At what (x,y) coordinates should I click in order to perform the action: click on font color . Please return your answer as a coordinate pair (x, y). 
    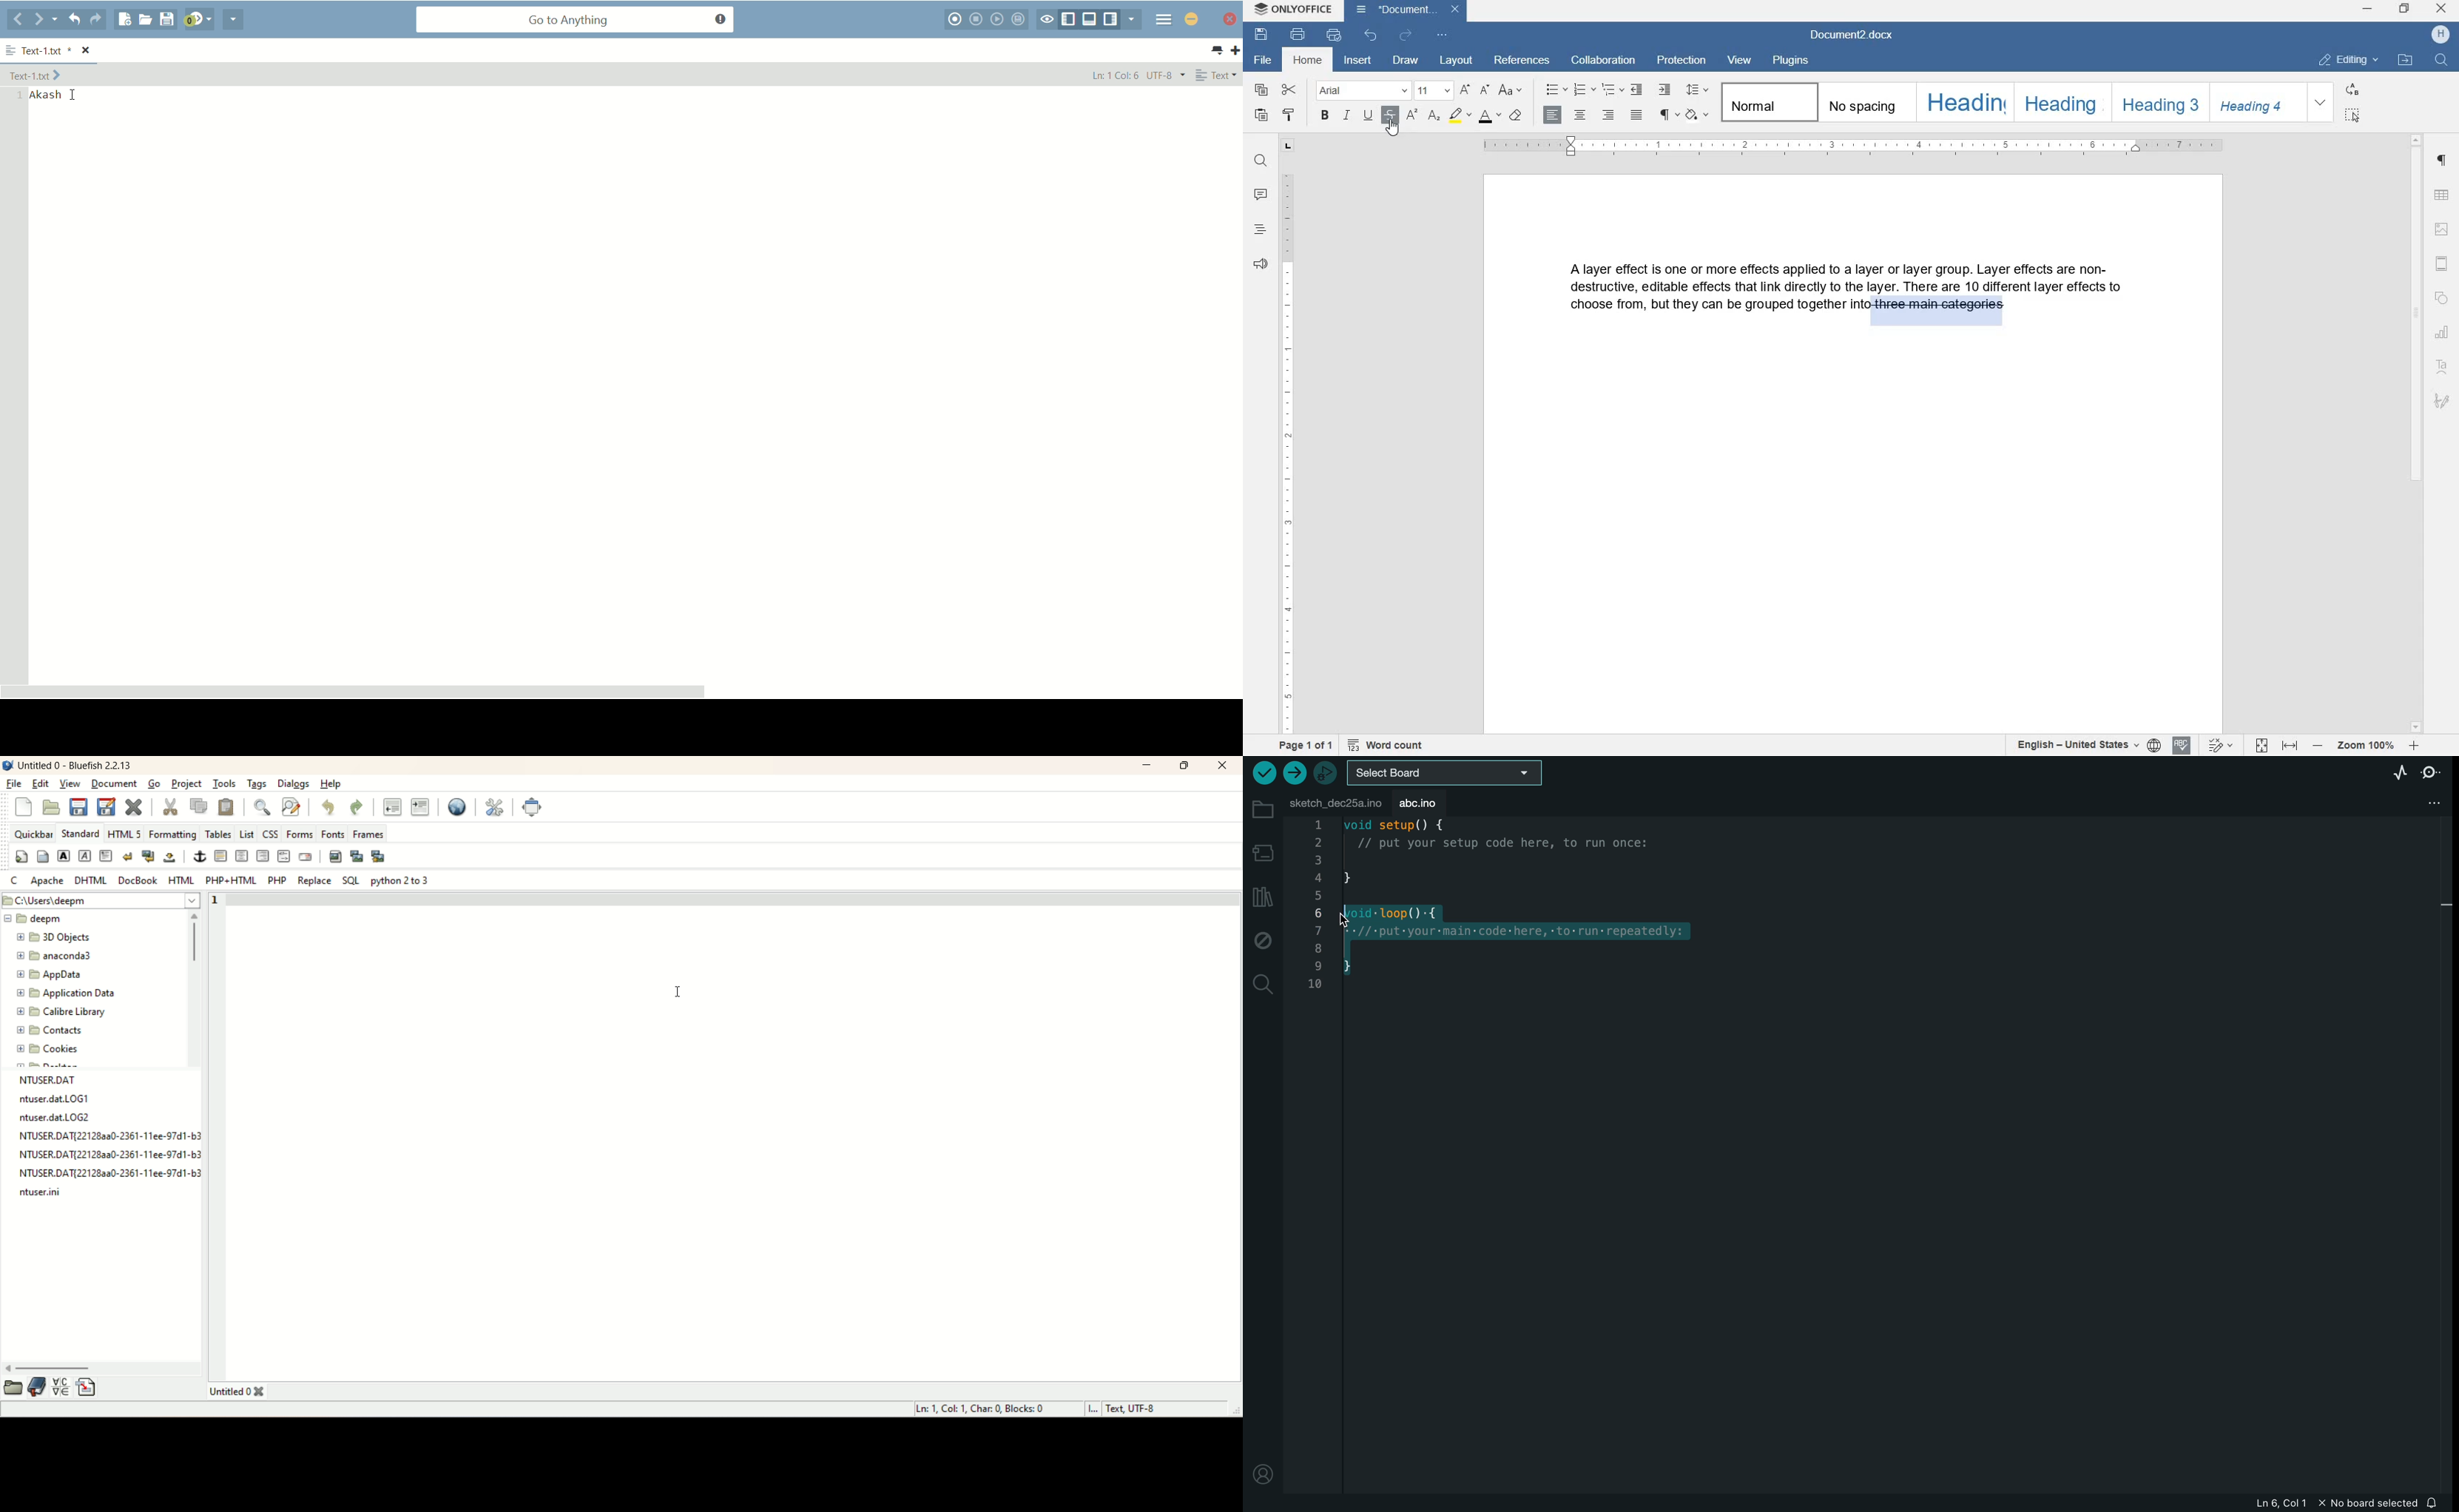
    Looking at the image, I should click on (1491, 117).